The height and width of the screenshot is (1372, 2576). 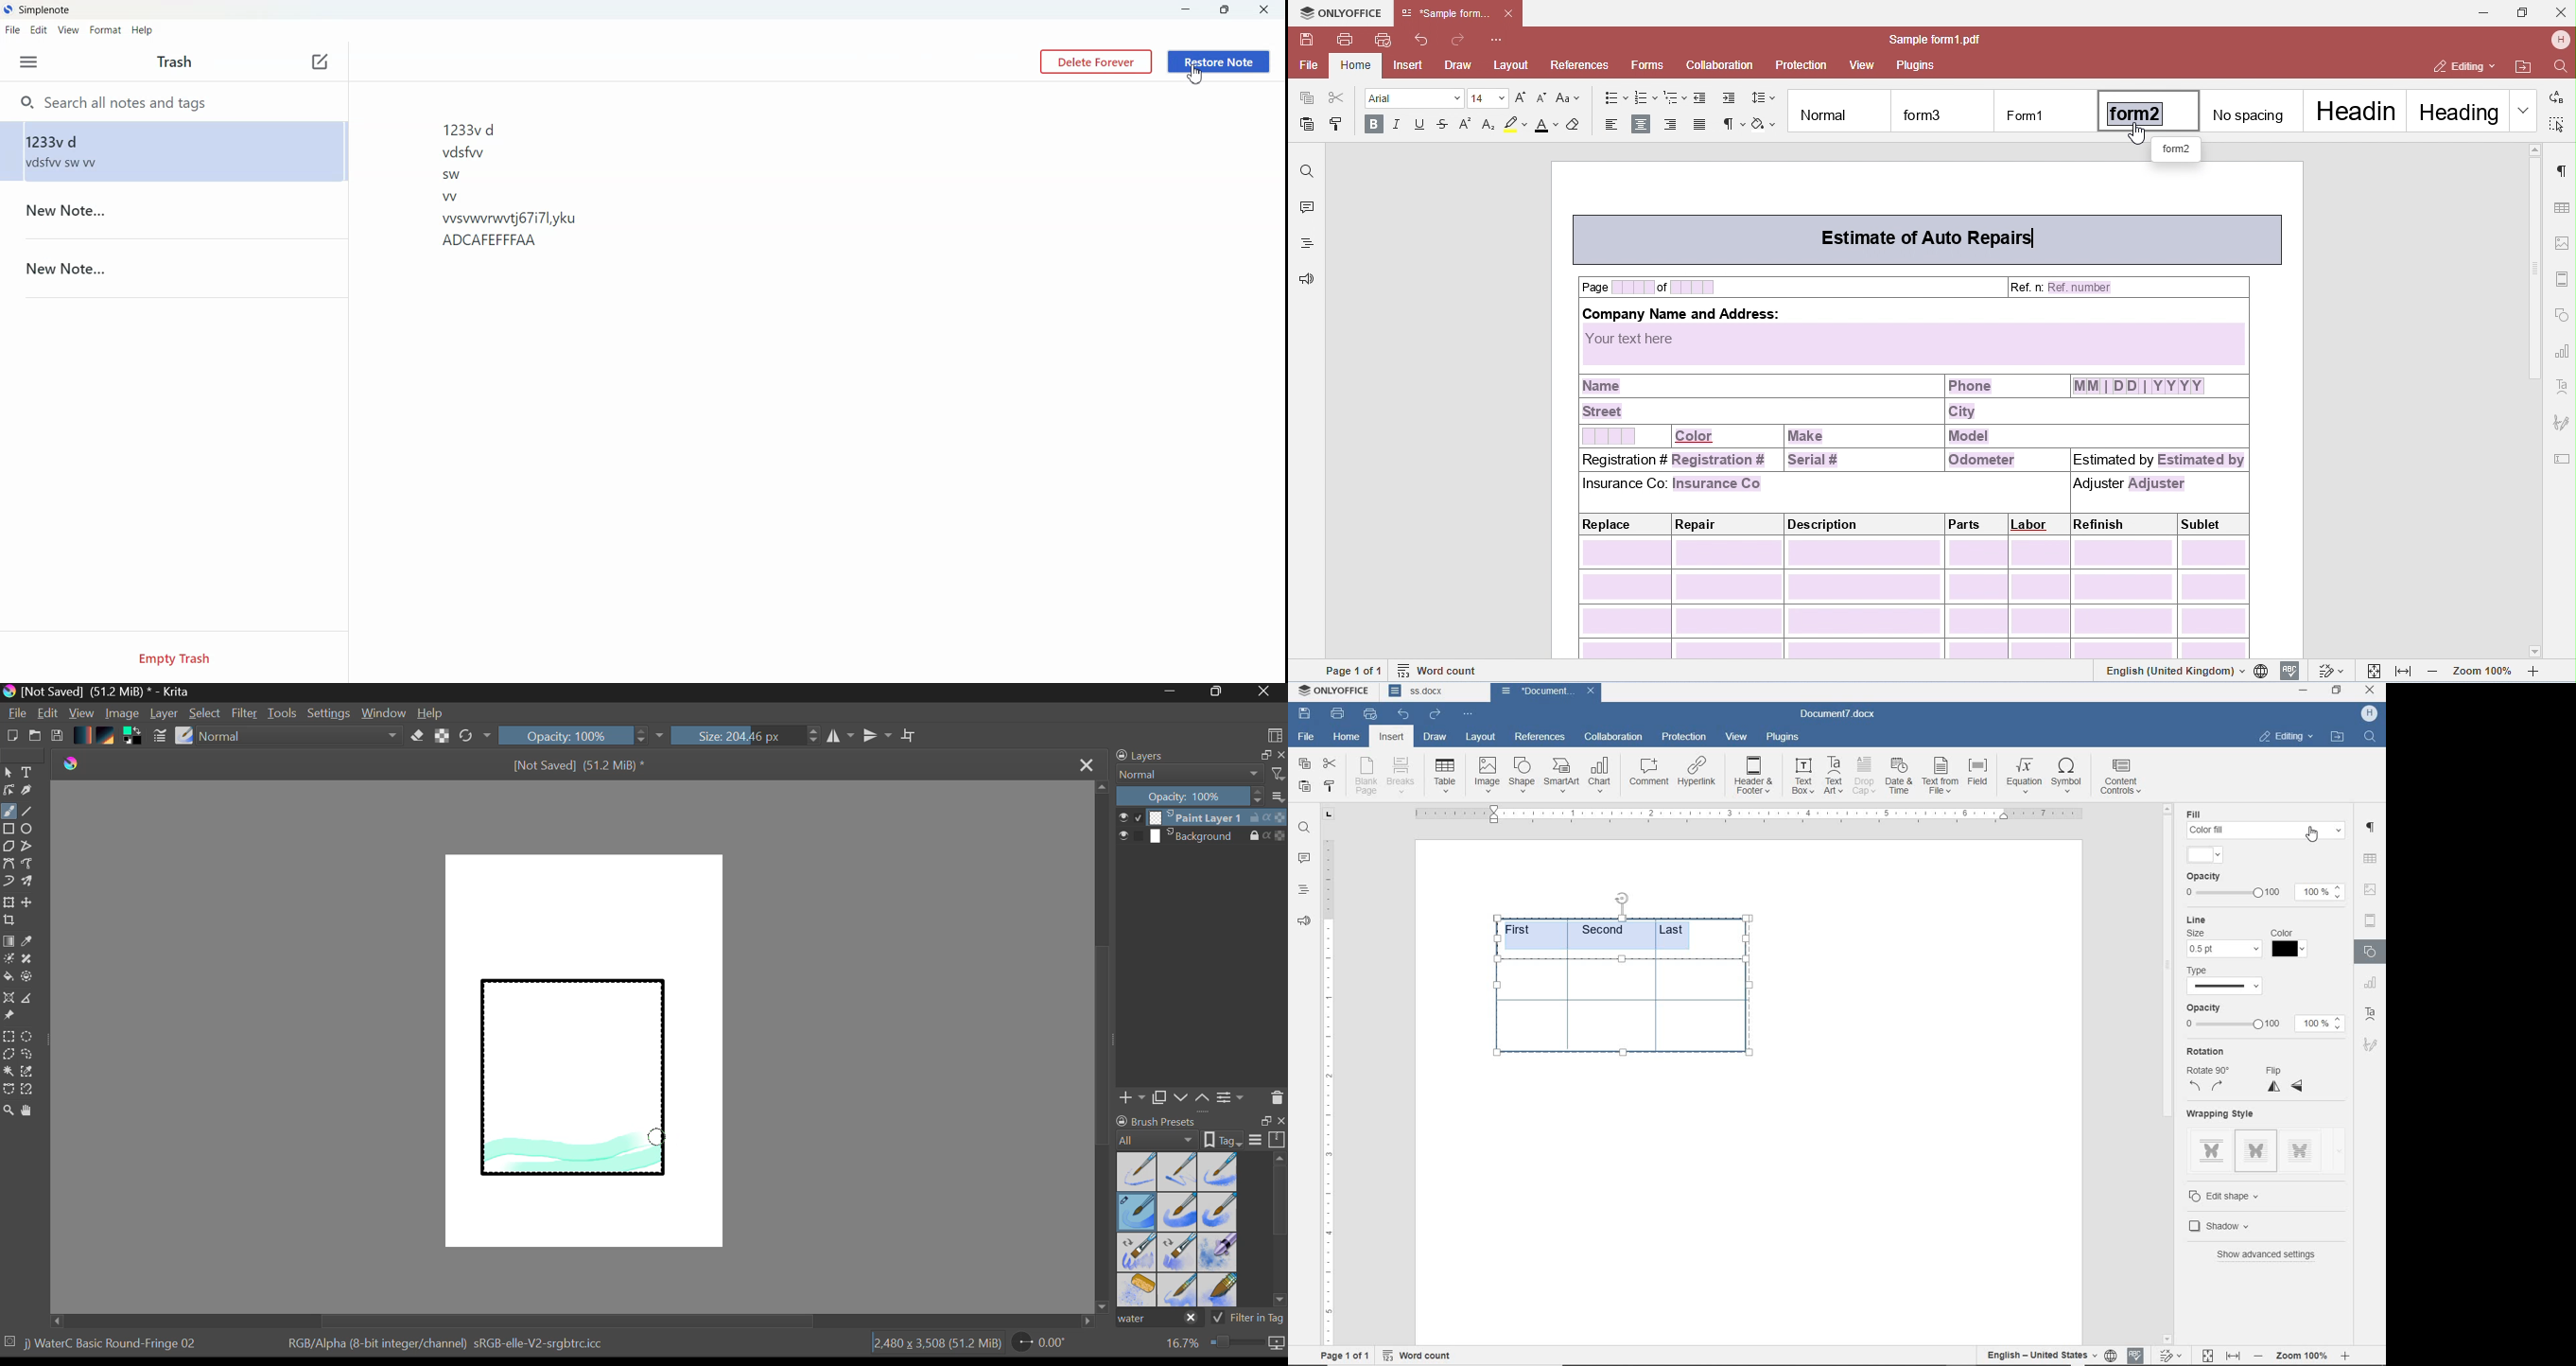 What do you see at coordinates (2370, 858) in the screenshot?
I see `TABLE` at bounding box center [2370, 858].